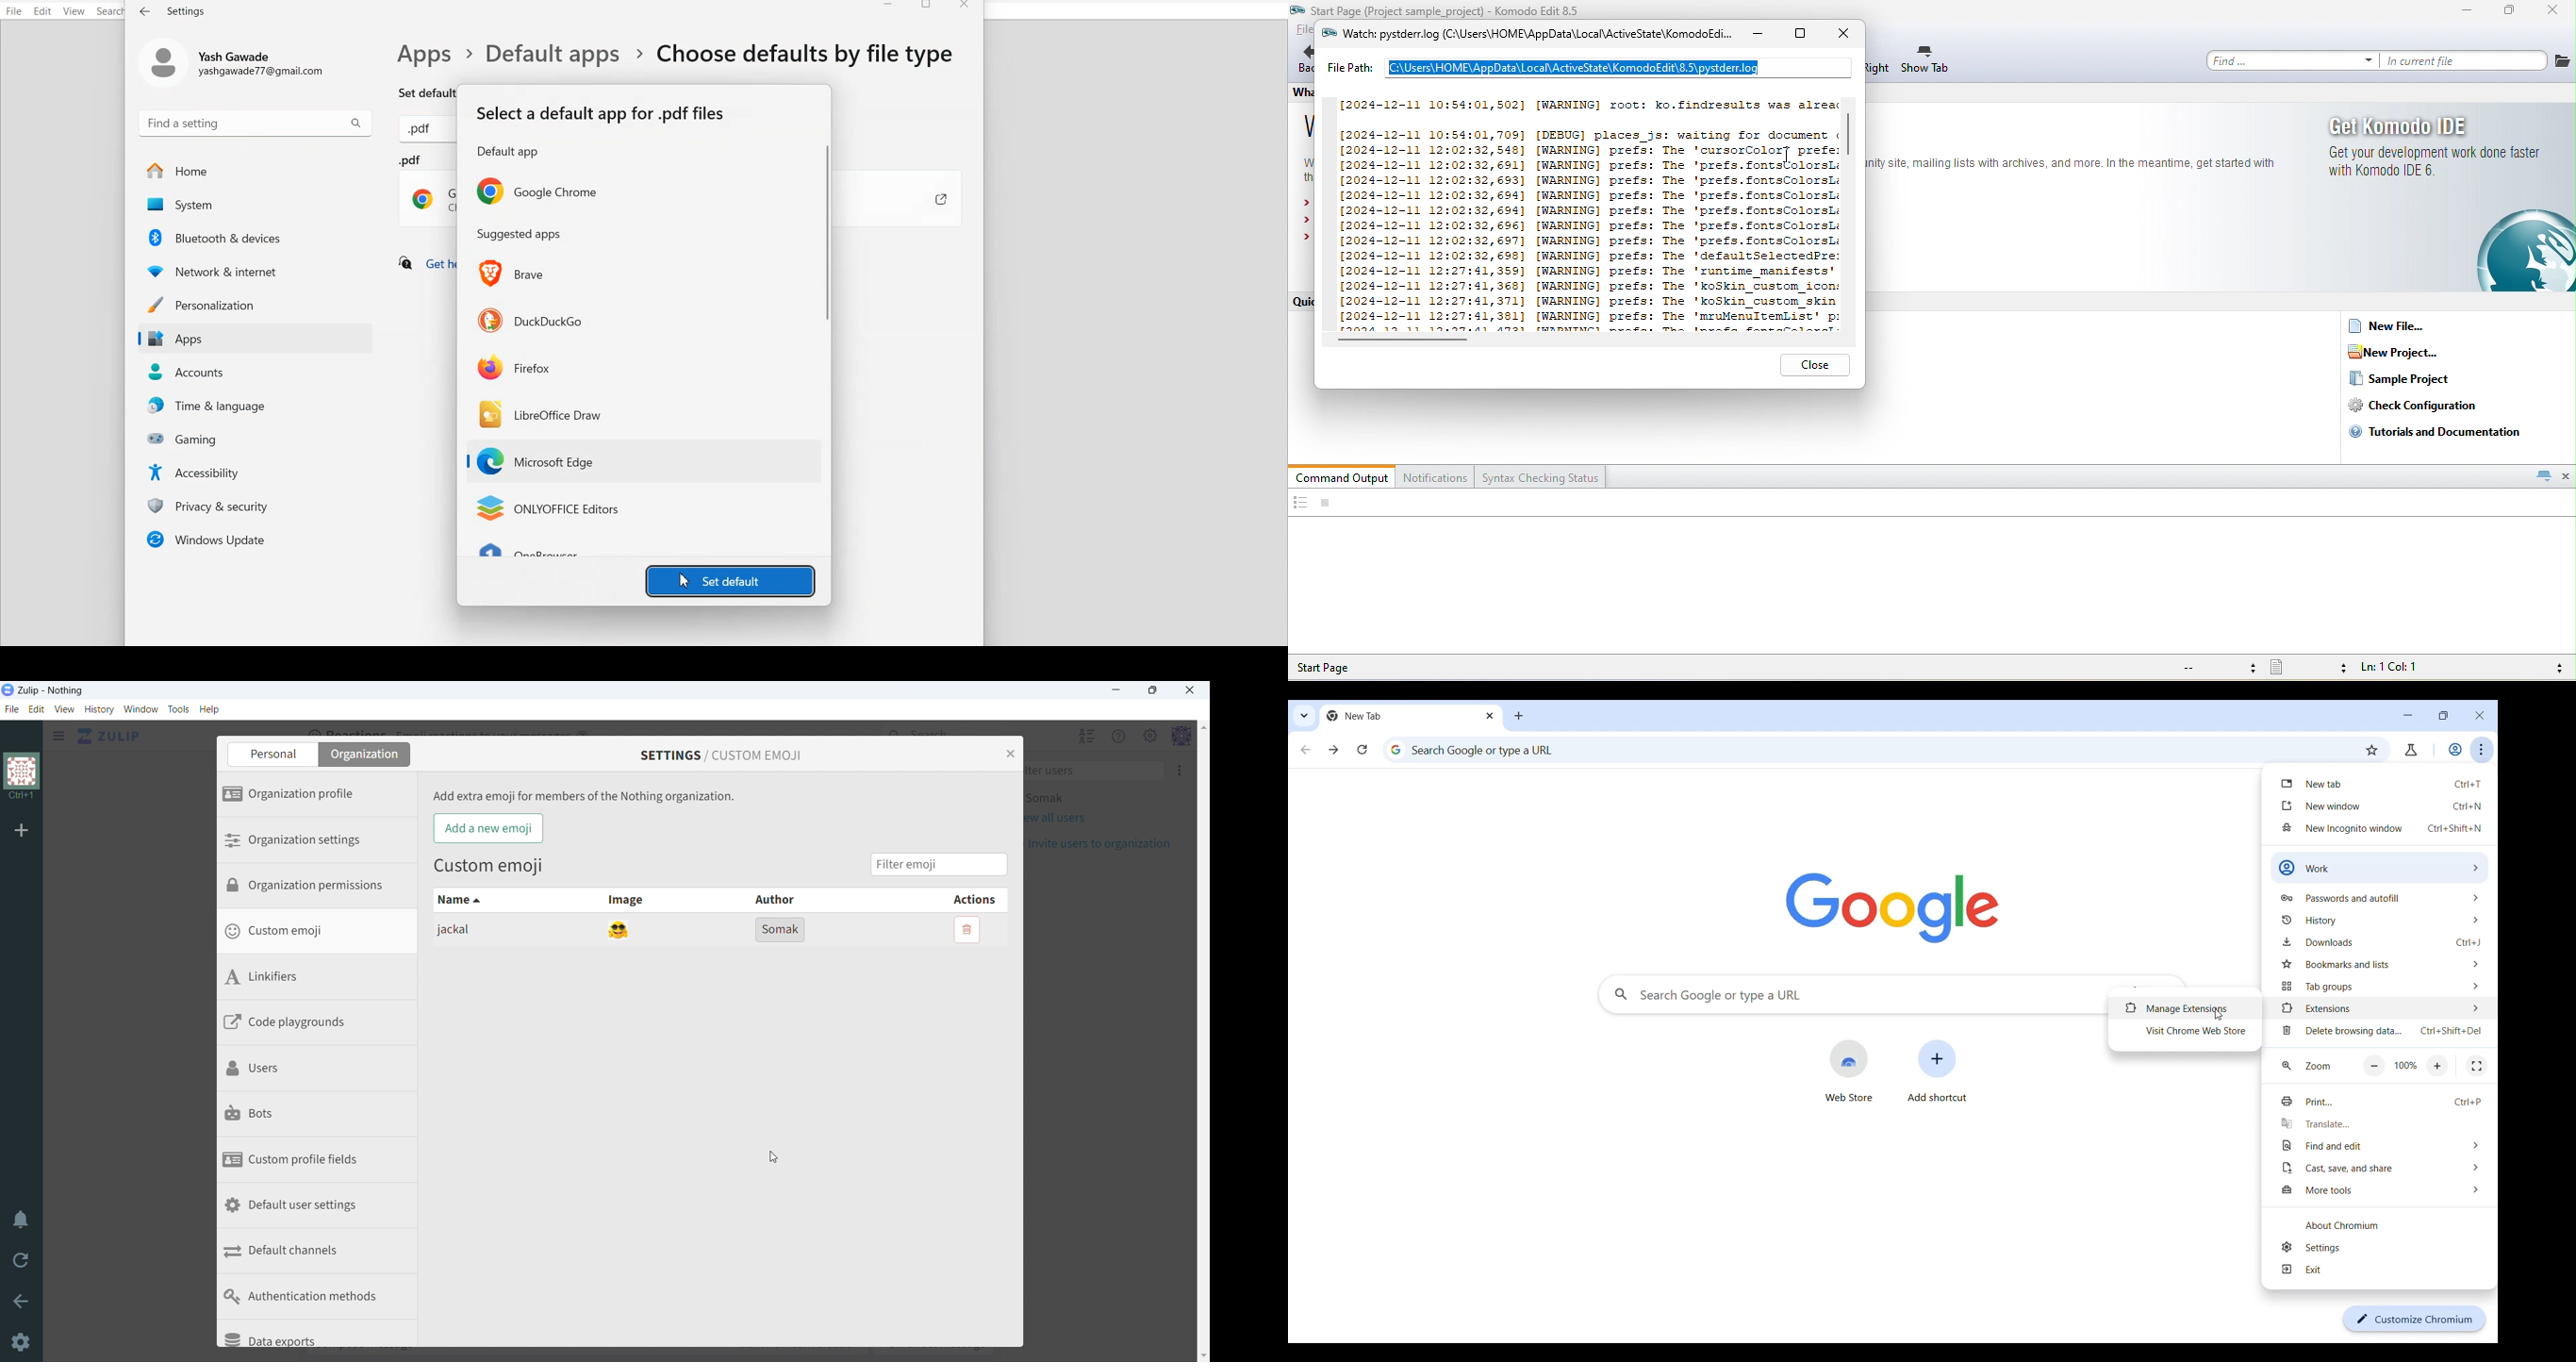 The width and height of the screenshot is (2576, 1372). What do you see at coordinates (1065, 818) in the screenshot?
I see `view all users` at bounding box center [1065, 818].